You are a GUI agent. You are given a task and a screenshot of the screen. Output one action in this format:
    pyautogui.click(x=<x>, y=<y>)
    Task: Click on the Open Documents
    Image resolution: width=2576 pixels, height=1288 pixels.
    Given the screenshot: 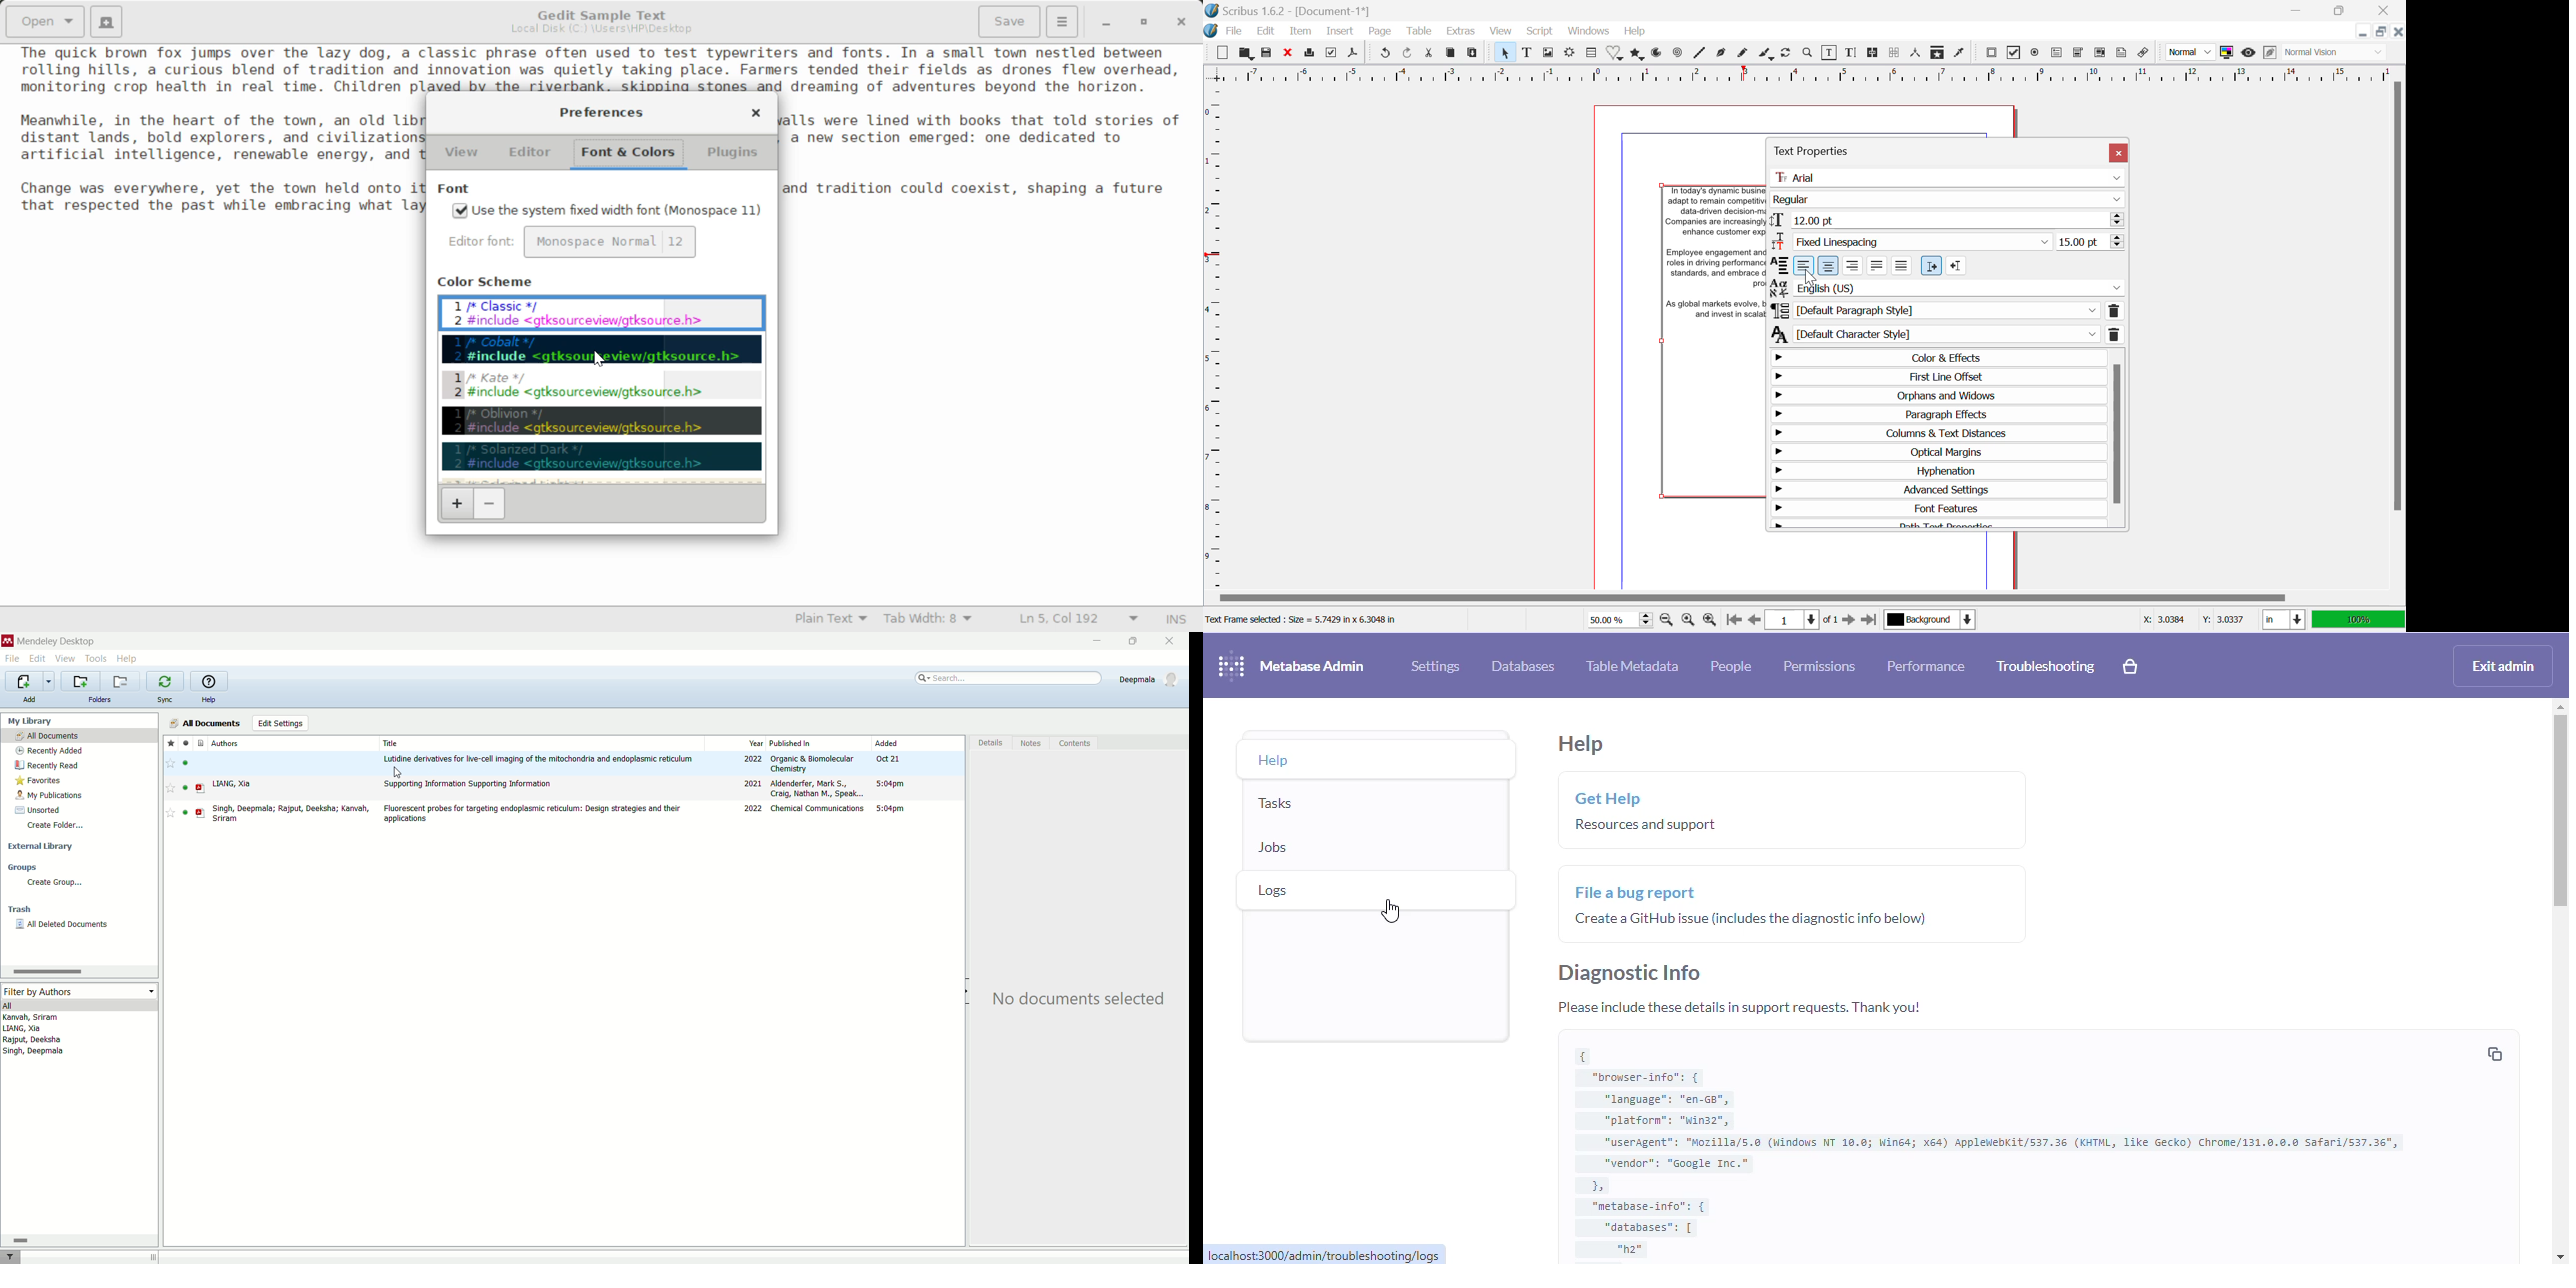 What is the action you would take?
    pyautogui.click(x=46, y=21)
    